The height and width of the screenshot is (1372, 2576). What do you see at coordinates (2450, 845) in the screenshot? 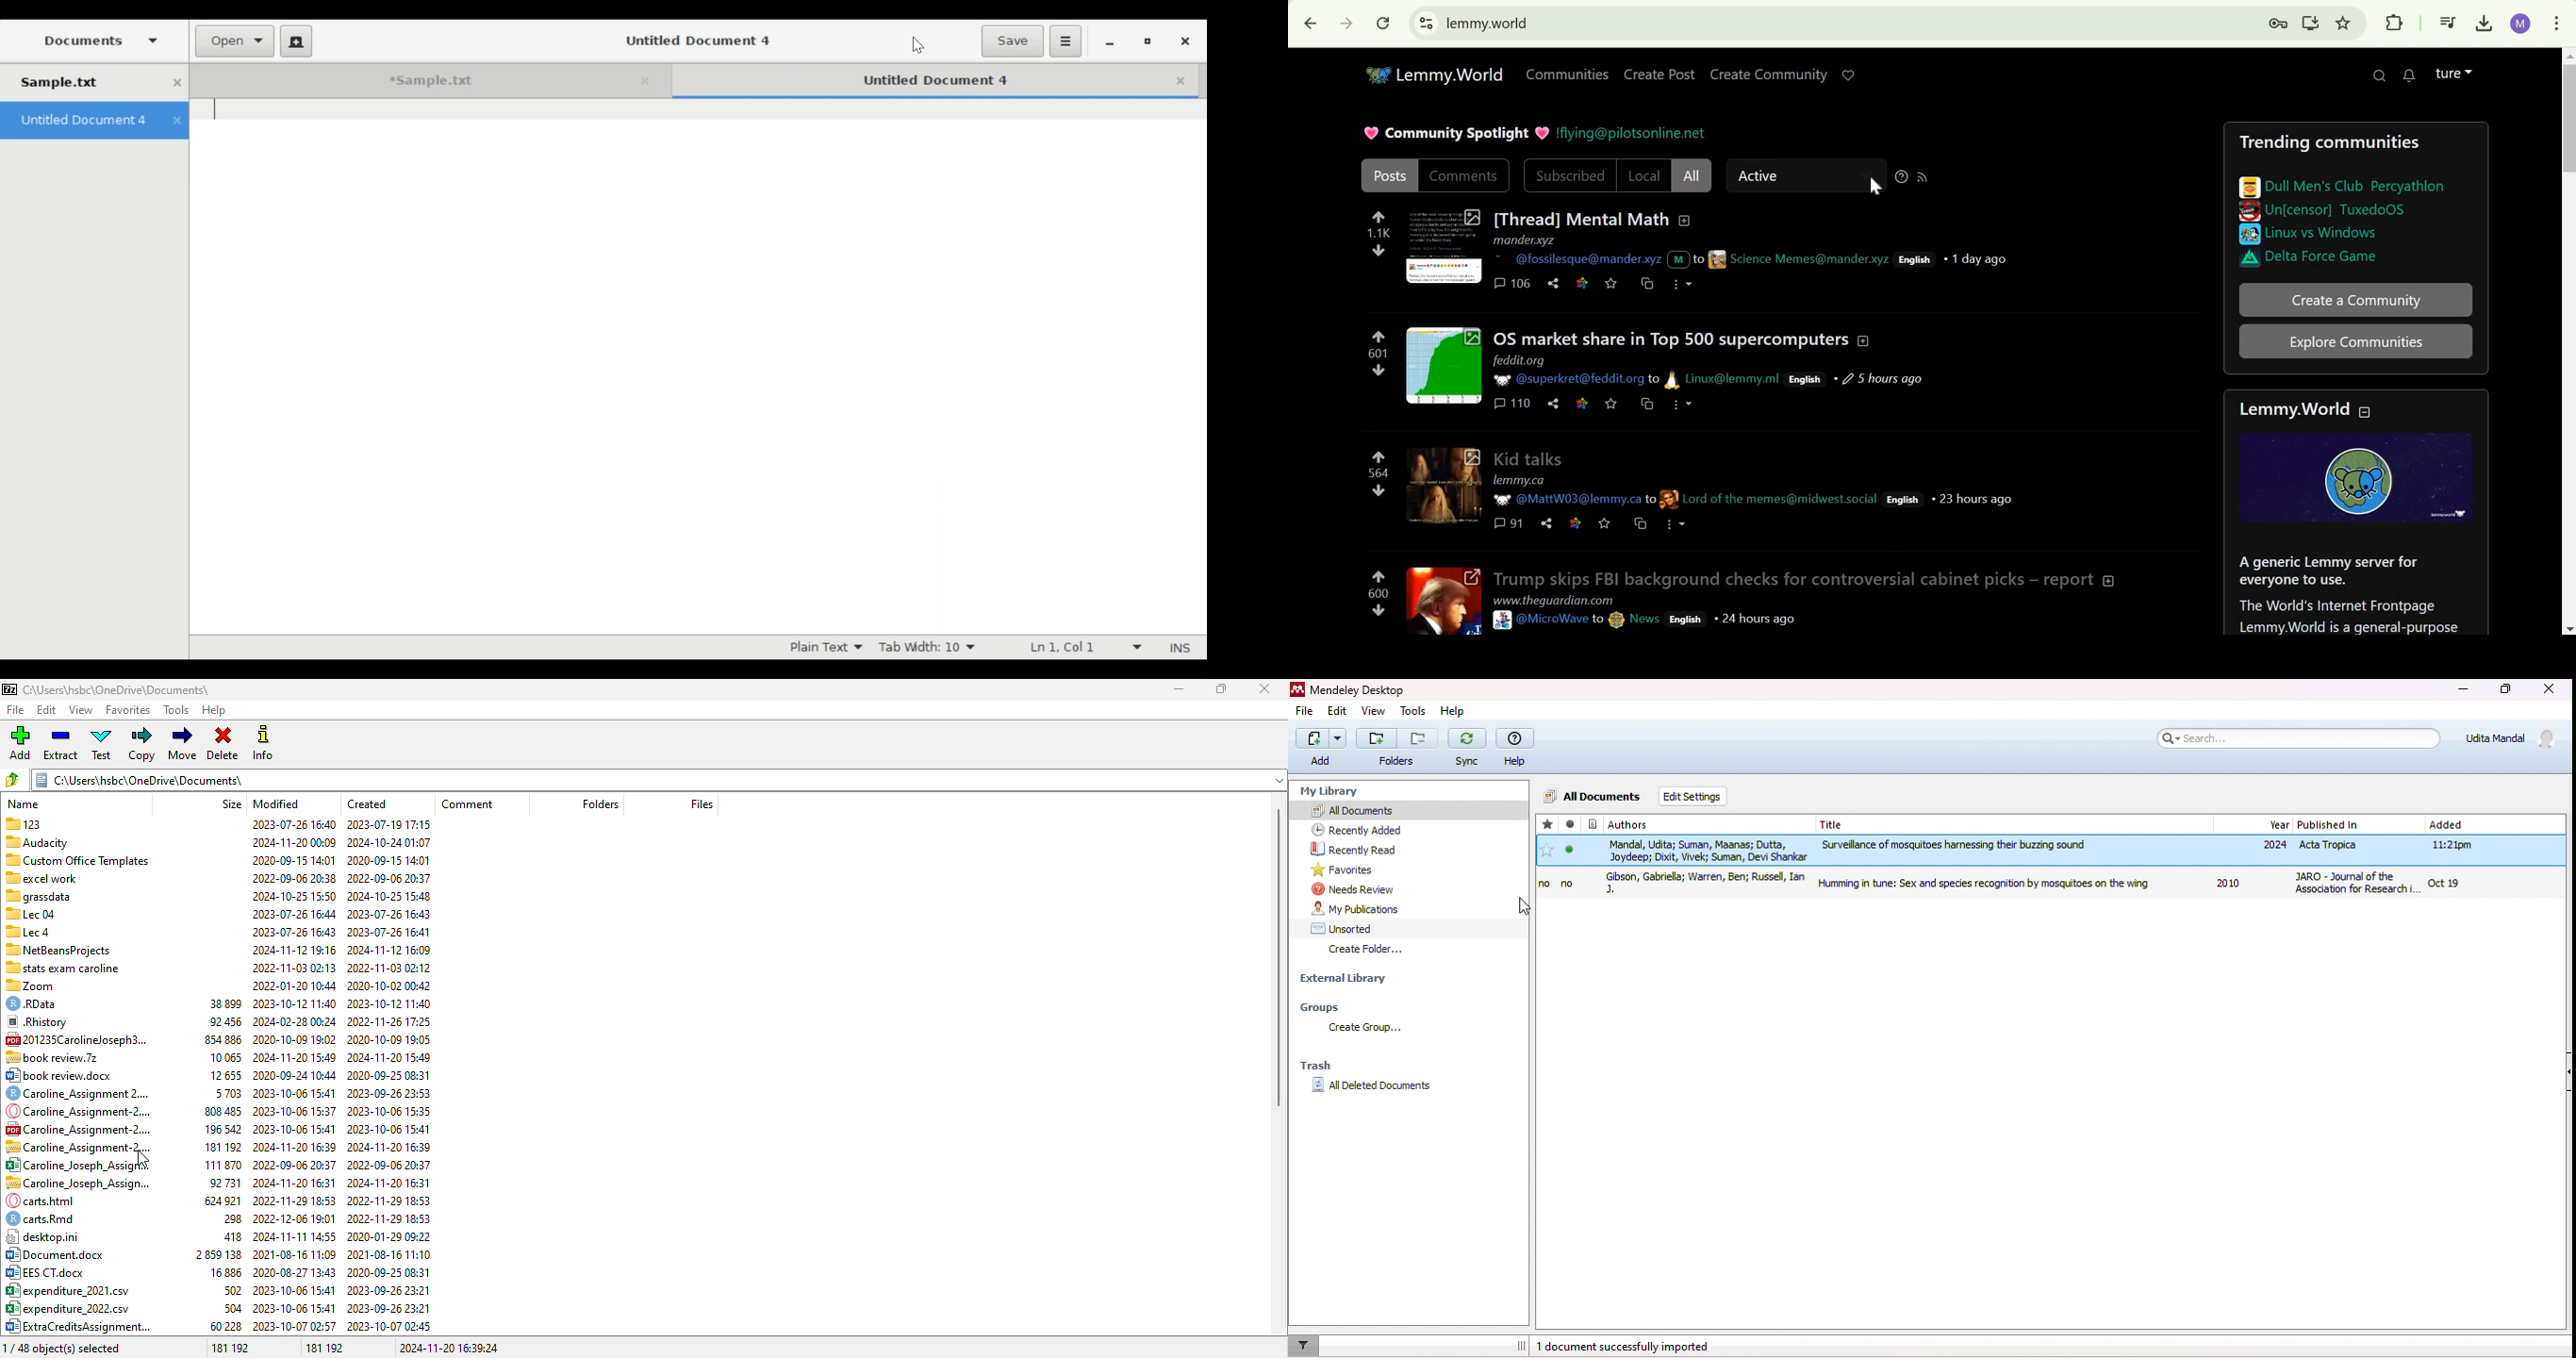
I see `11:21pm` at bounding box center [2450, 845].